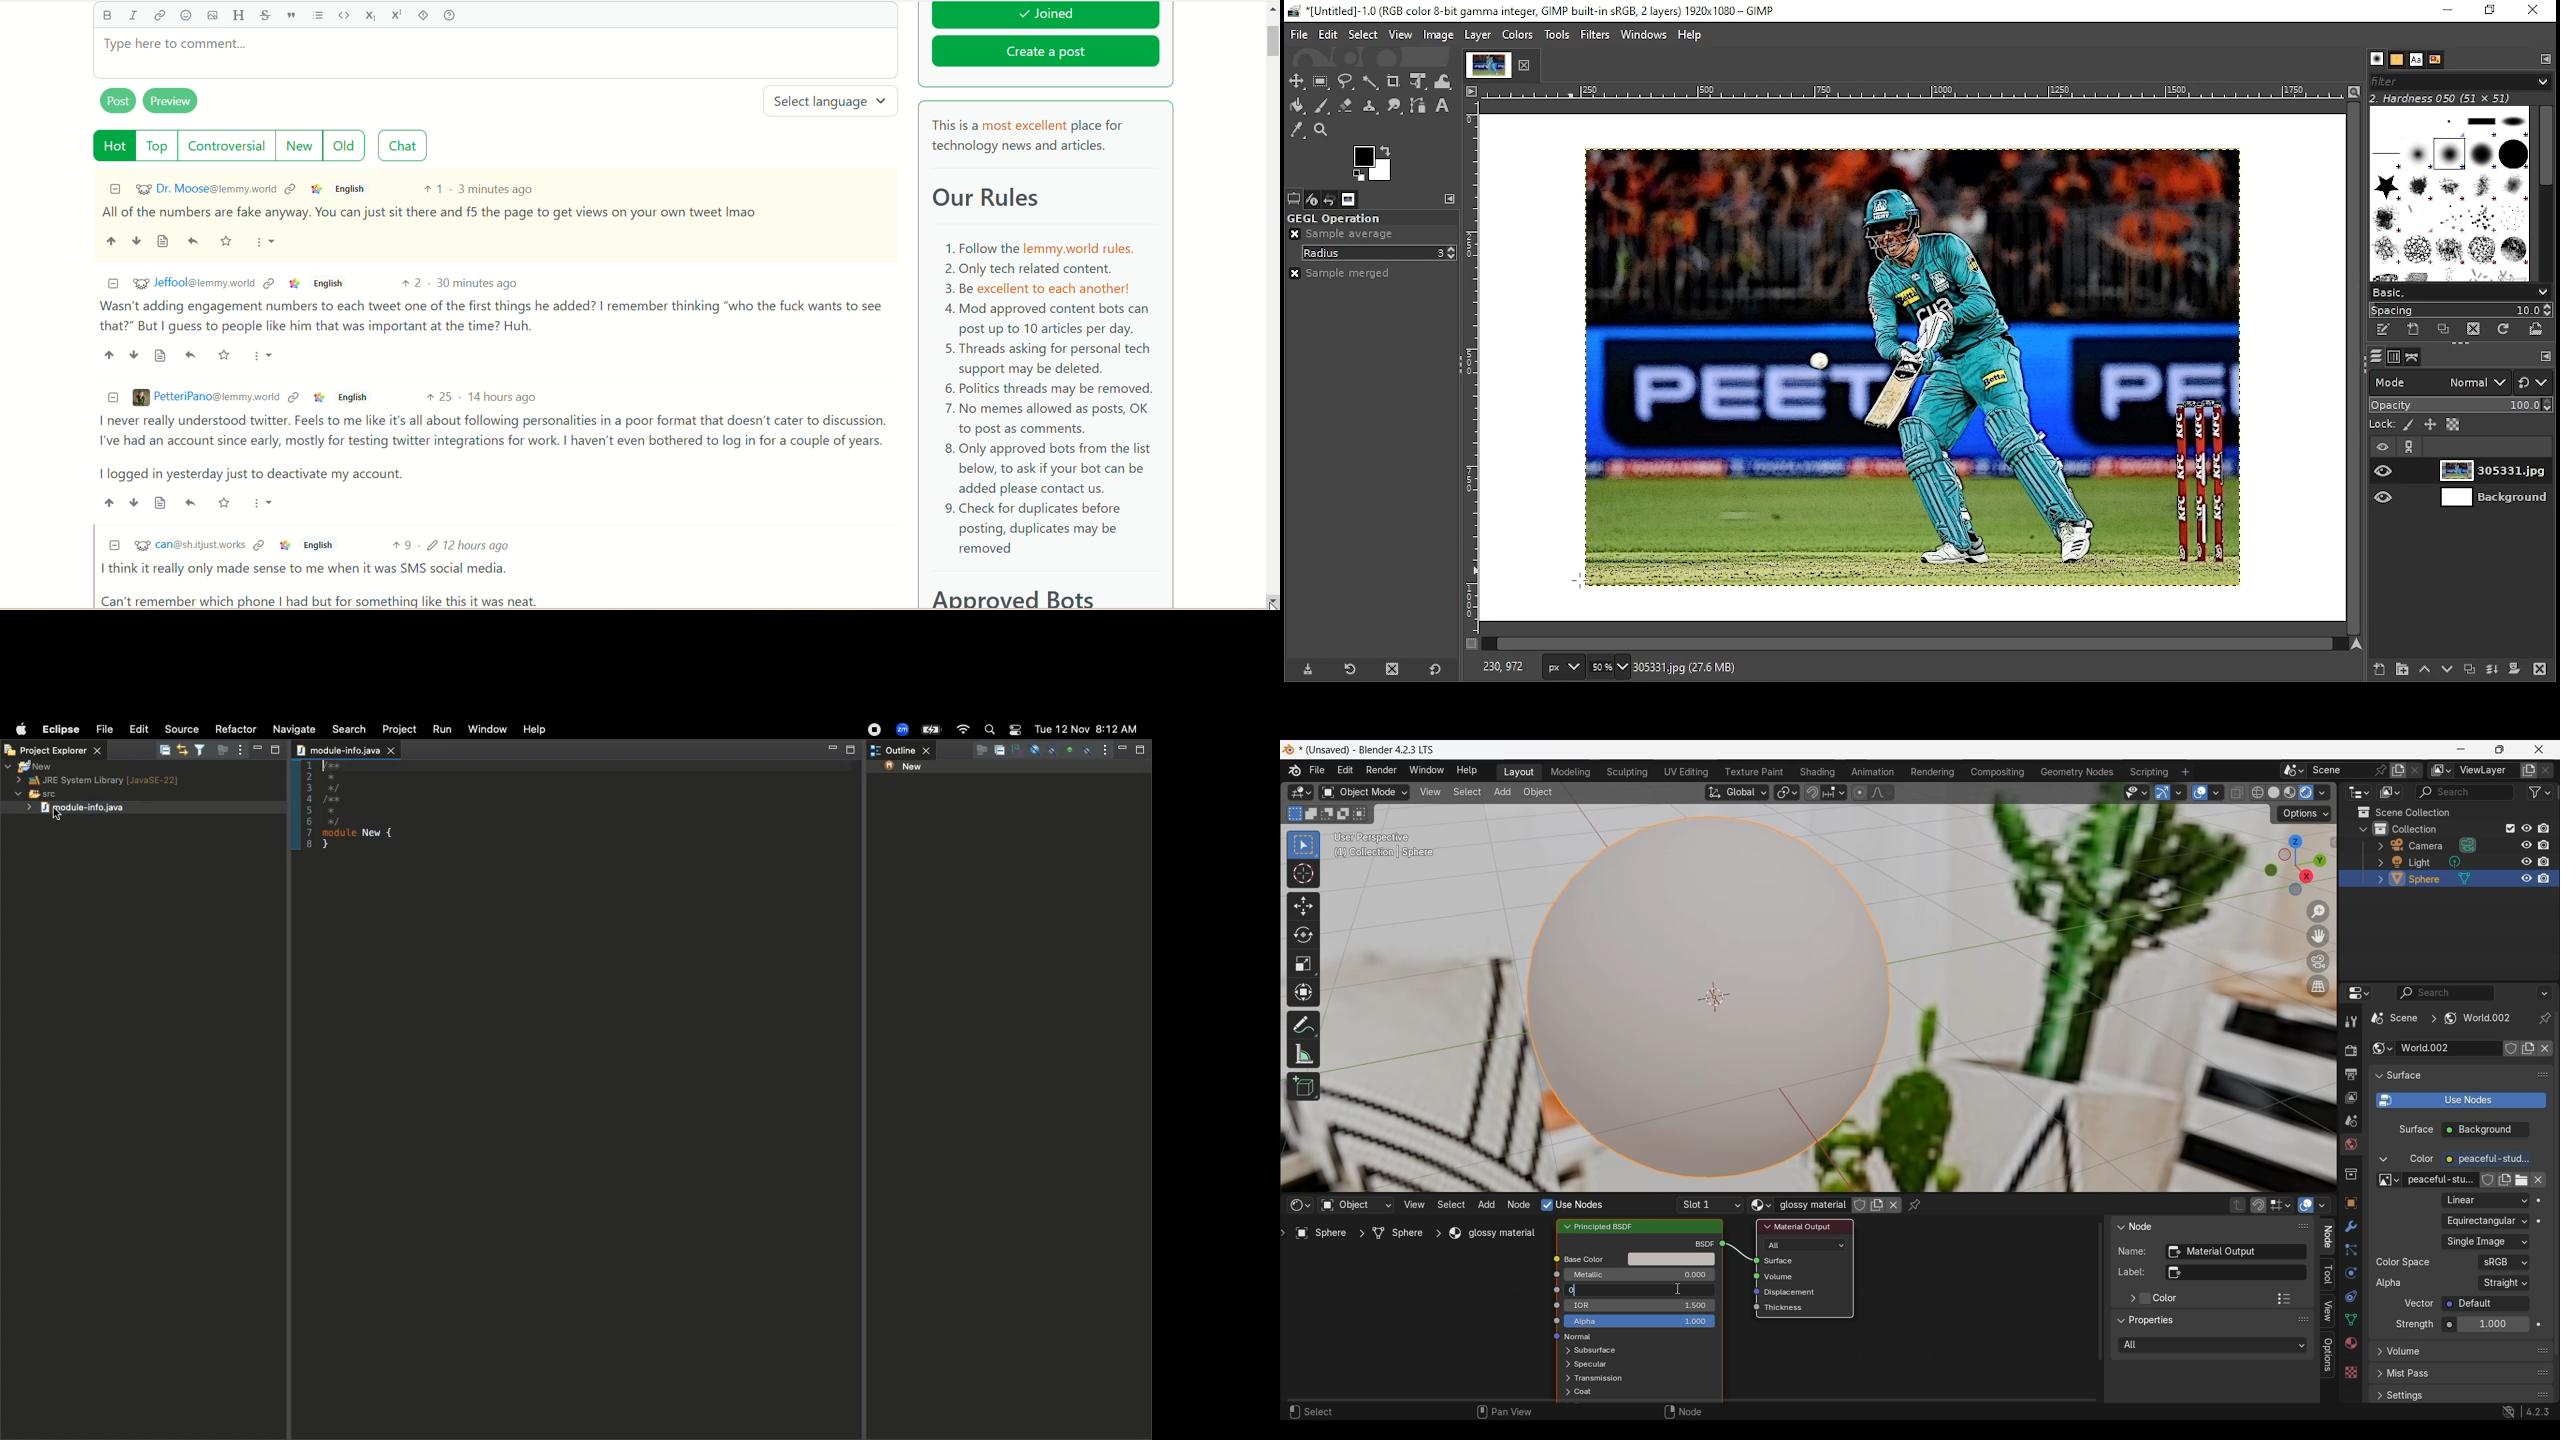  What do you see at coordinates (1443, 79) in the screenshot?
I see `warp transform` at bounding box center [1443, 79].